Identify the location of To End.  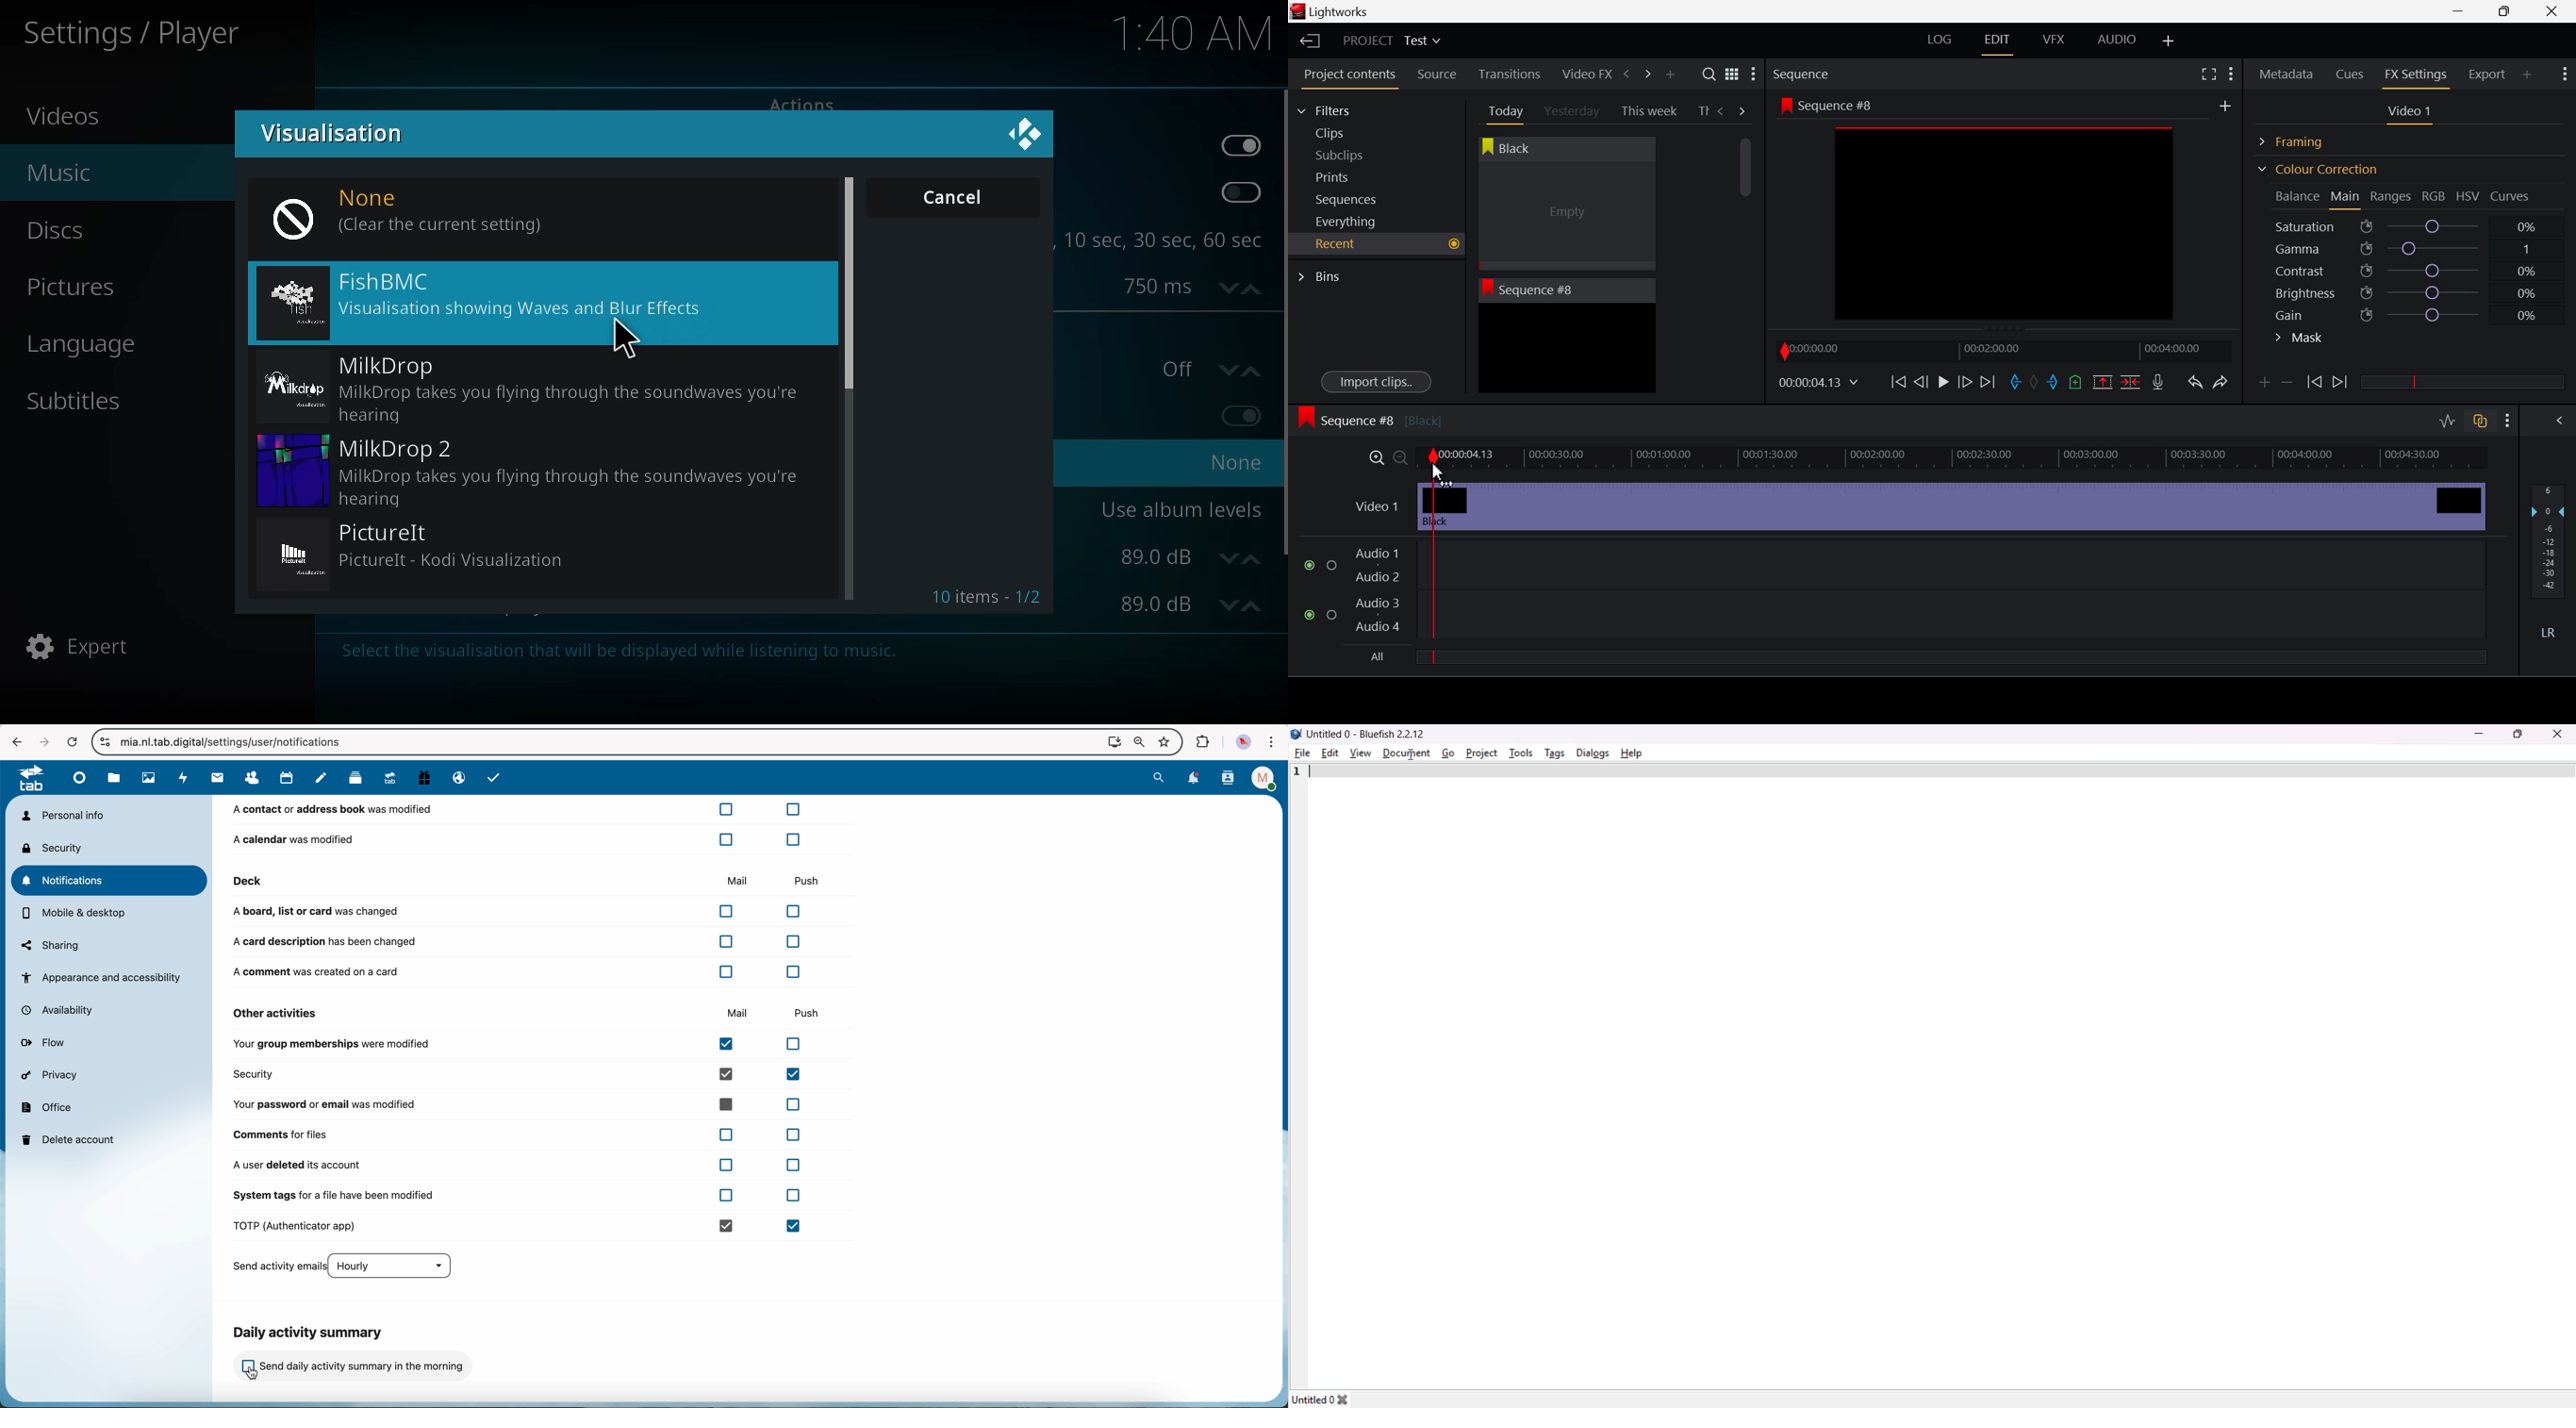
(1988, 382).